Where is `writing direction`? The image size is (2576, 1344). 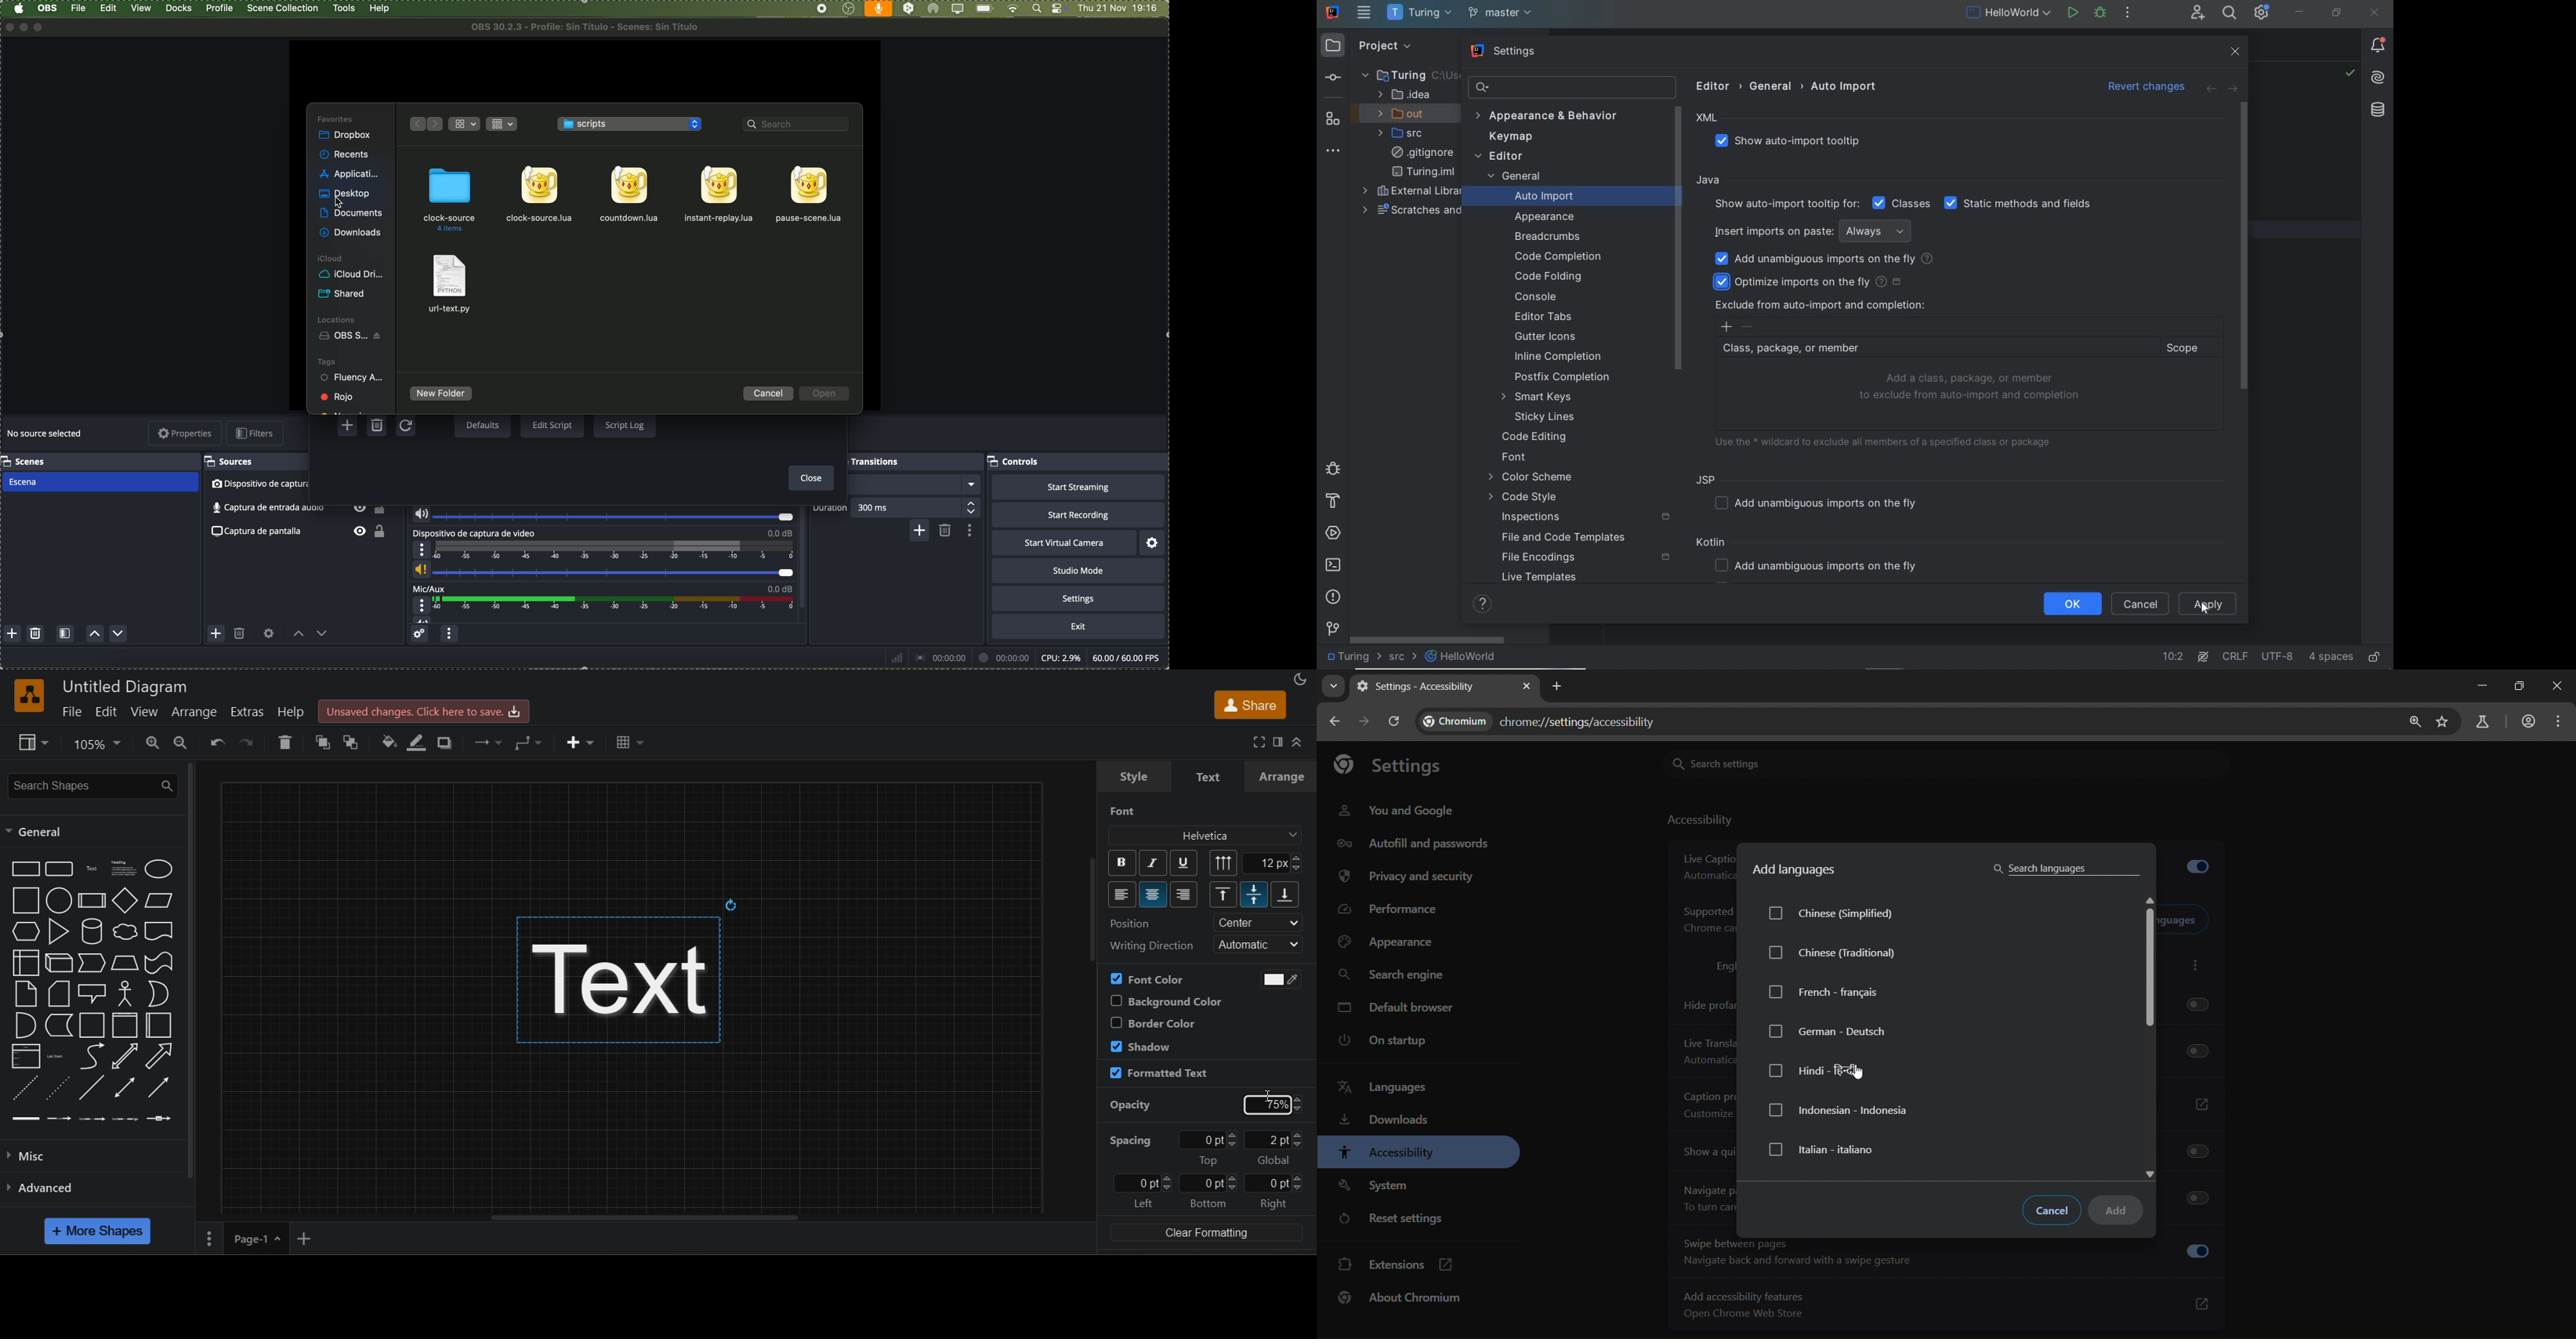
writing direction is located at coordinates (1151, 945).